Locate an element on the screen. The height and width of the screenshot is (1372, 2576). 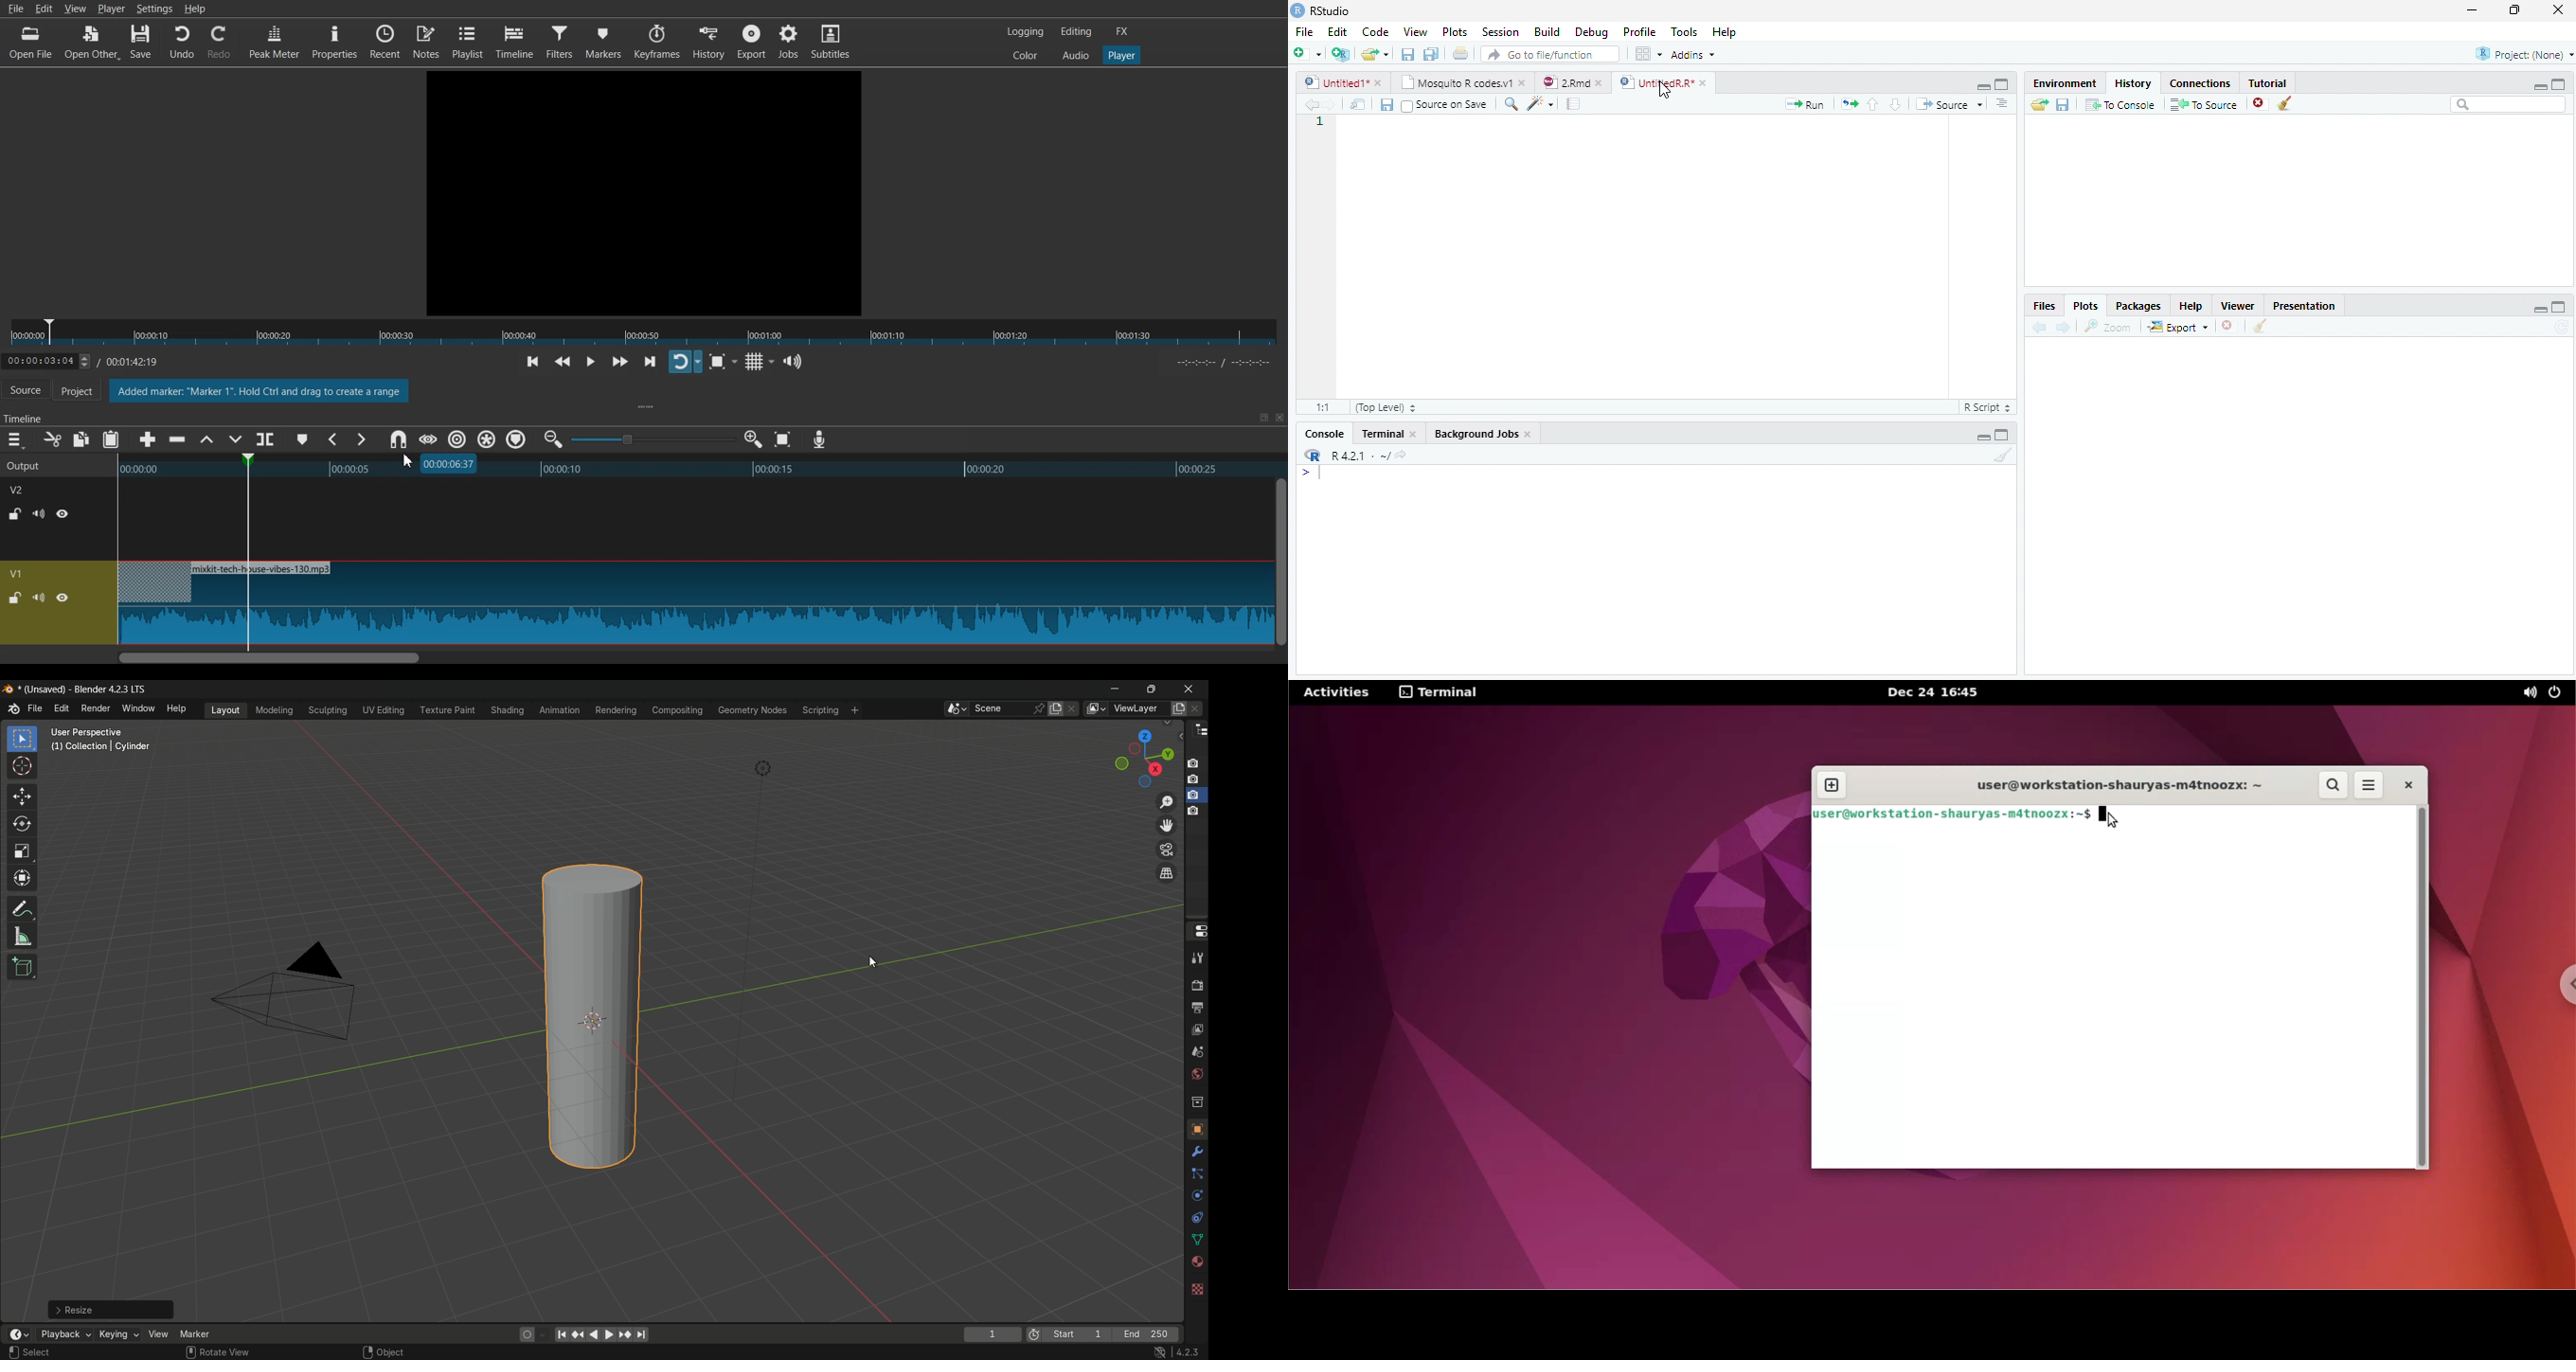
Create a project is located at coordinates (1339, 53).